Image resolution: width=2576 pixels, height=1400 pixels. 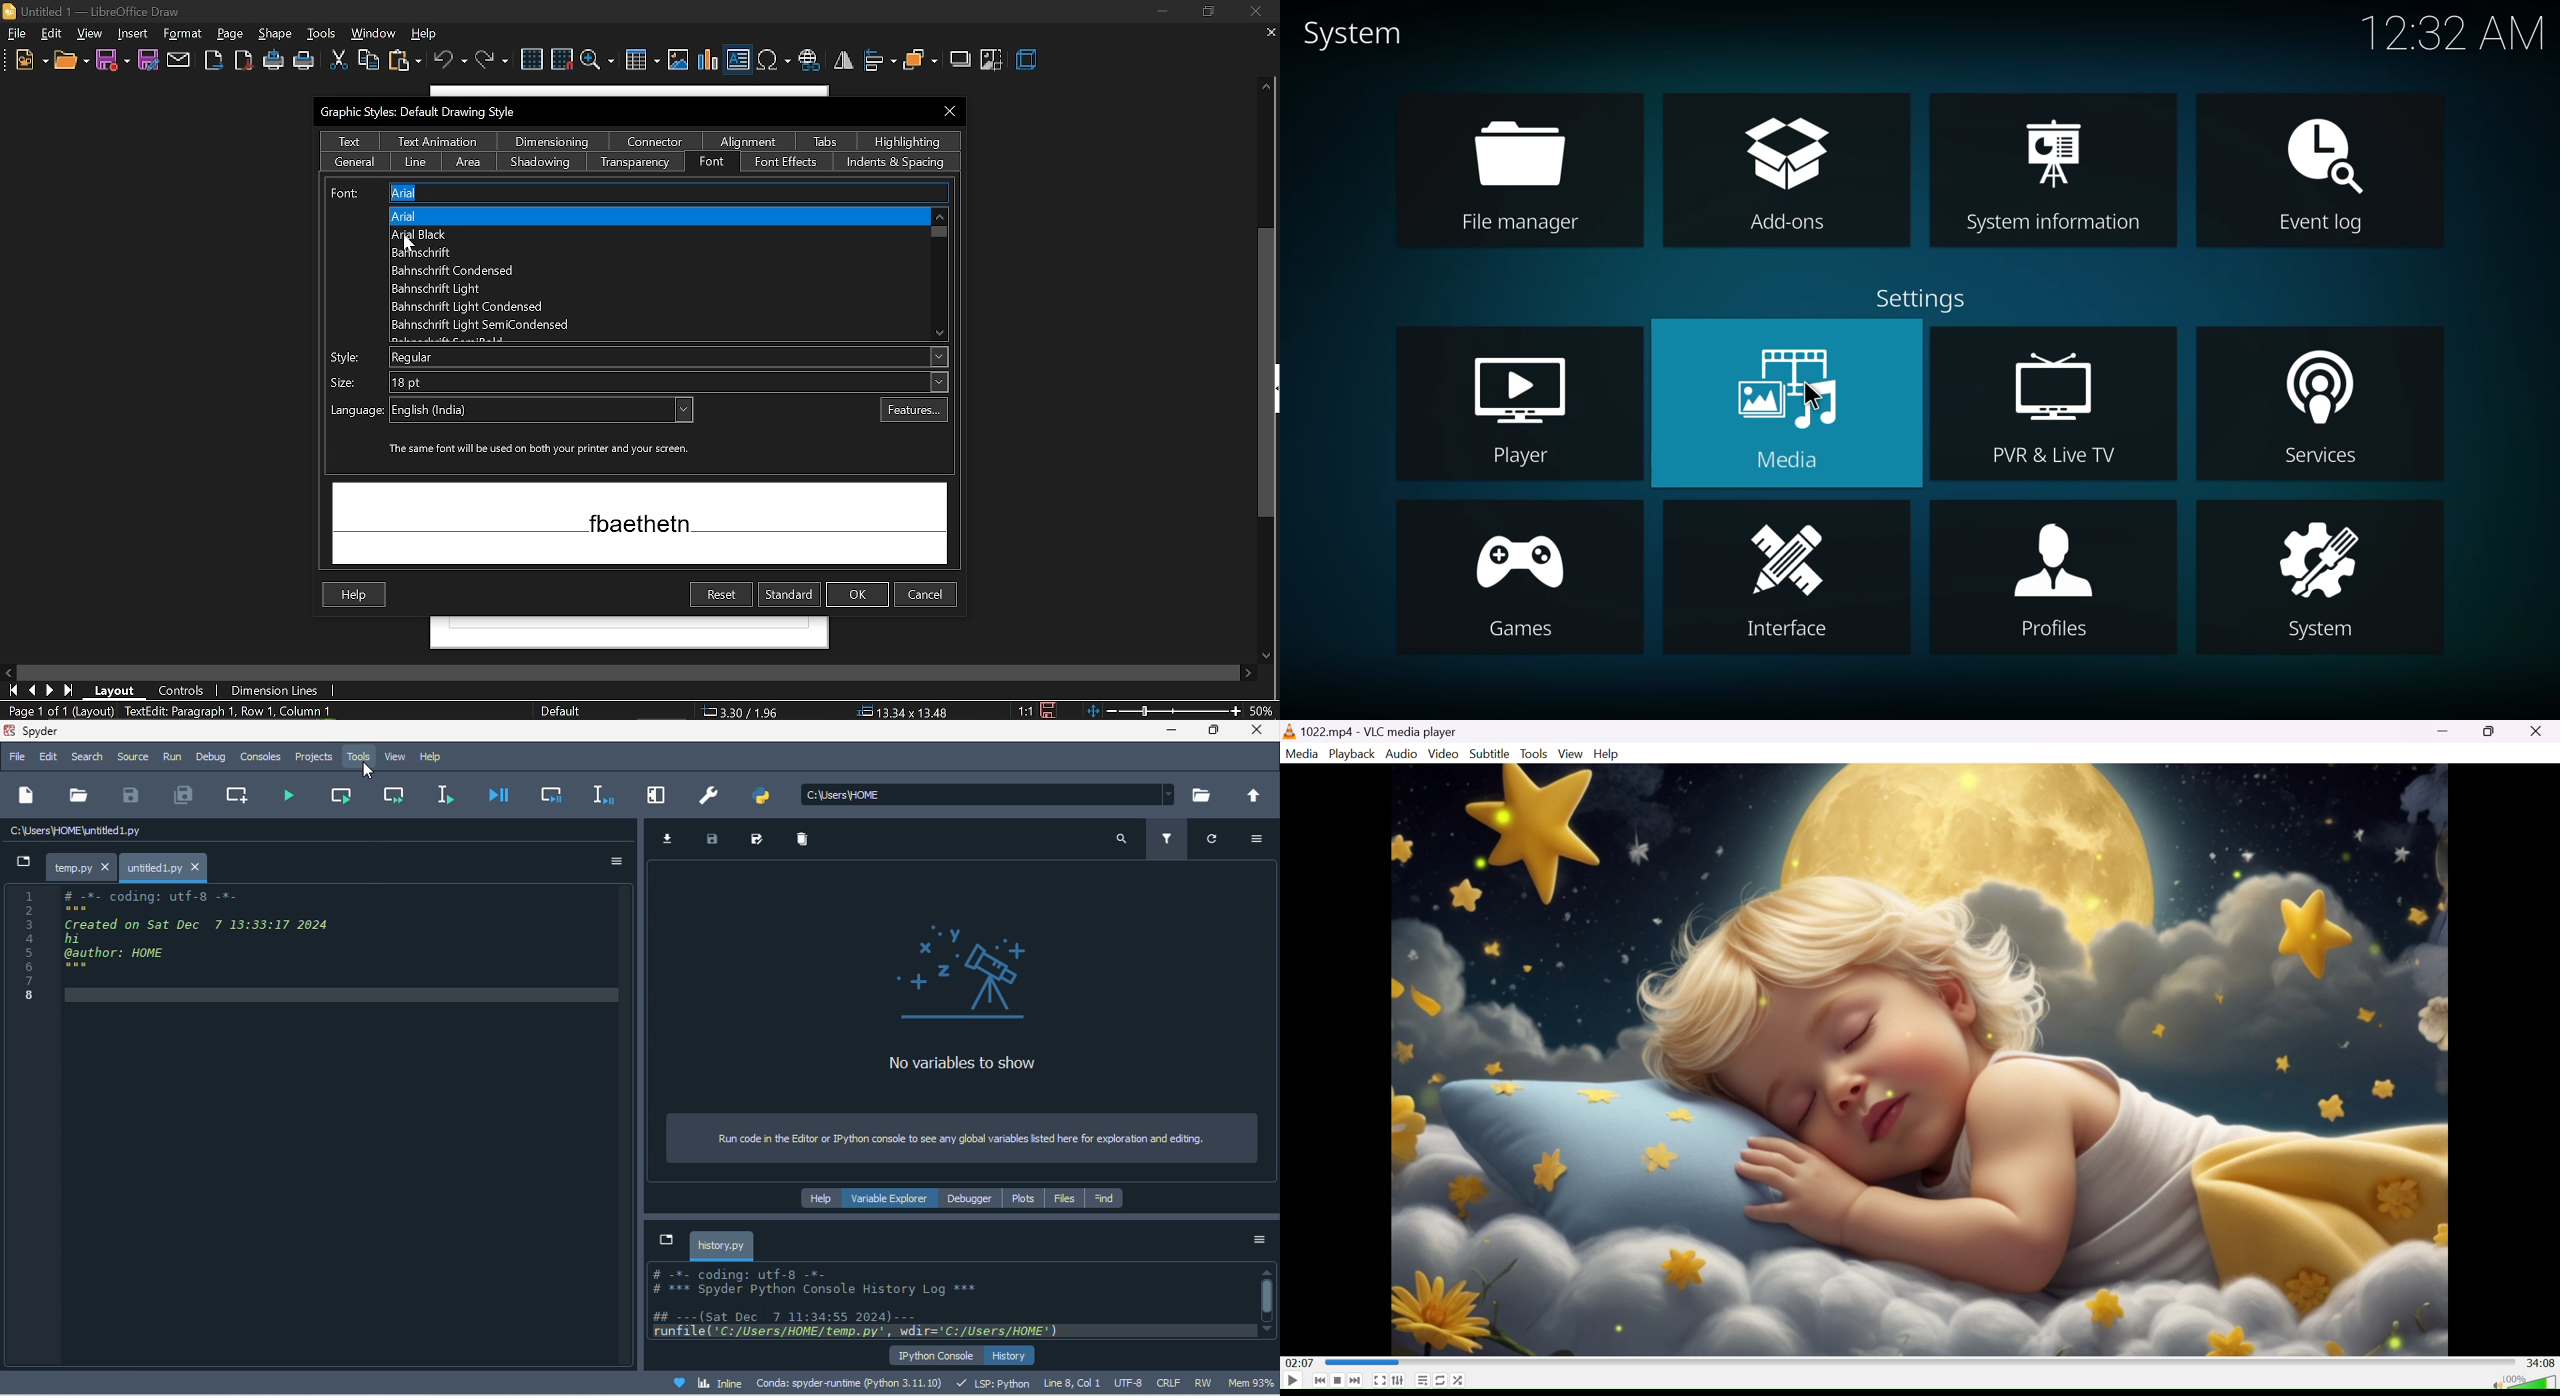 I want to click on source, so click(x=131, y=757).